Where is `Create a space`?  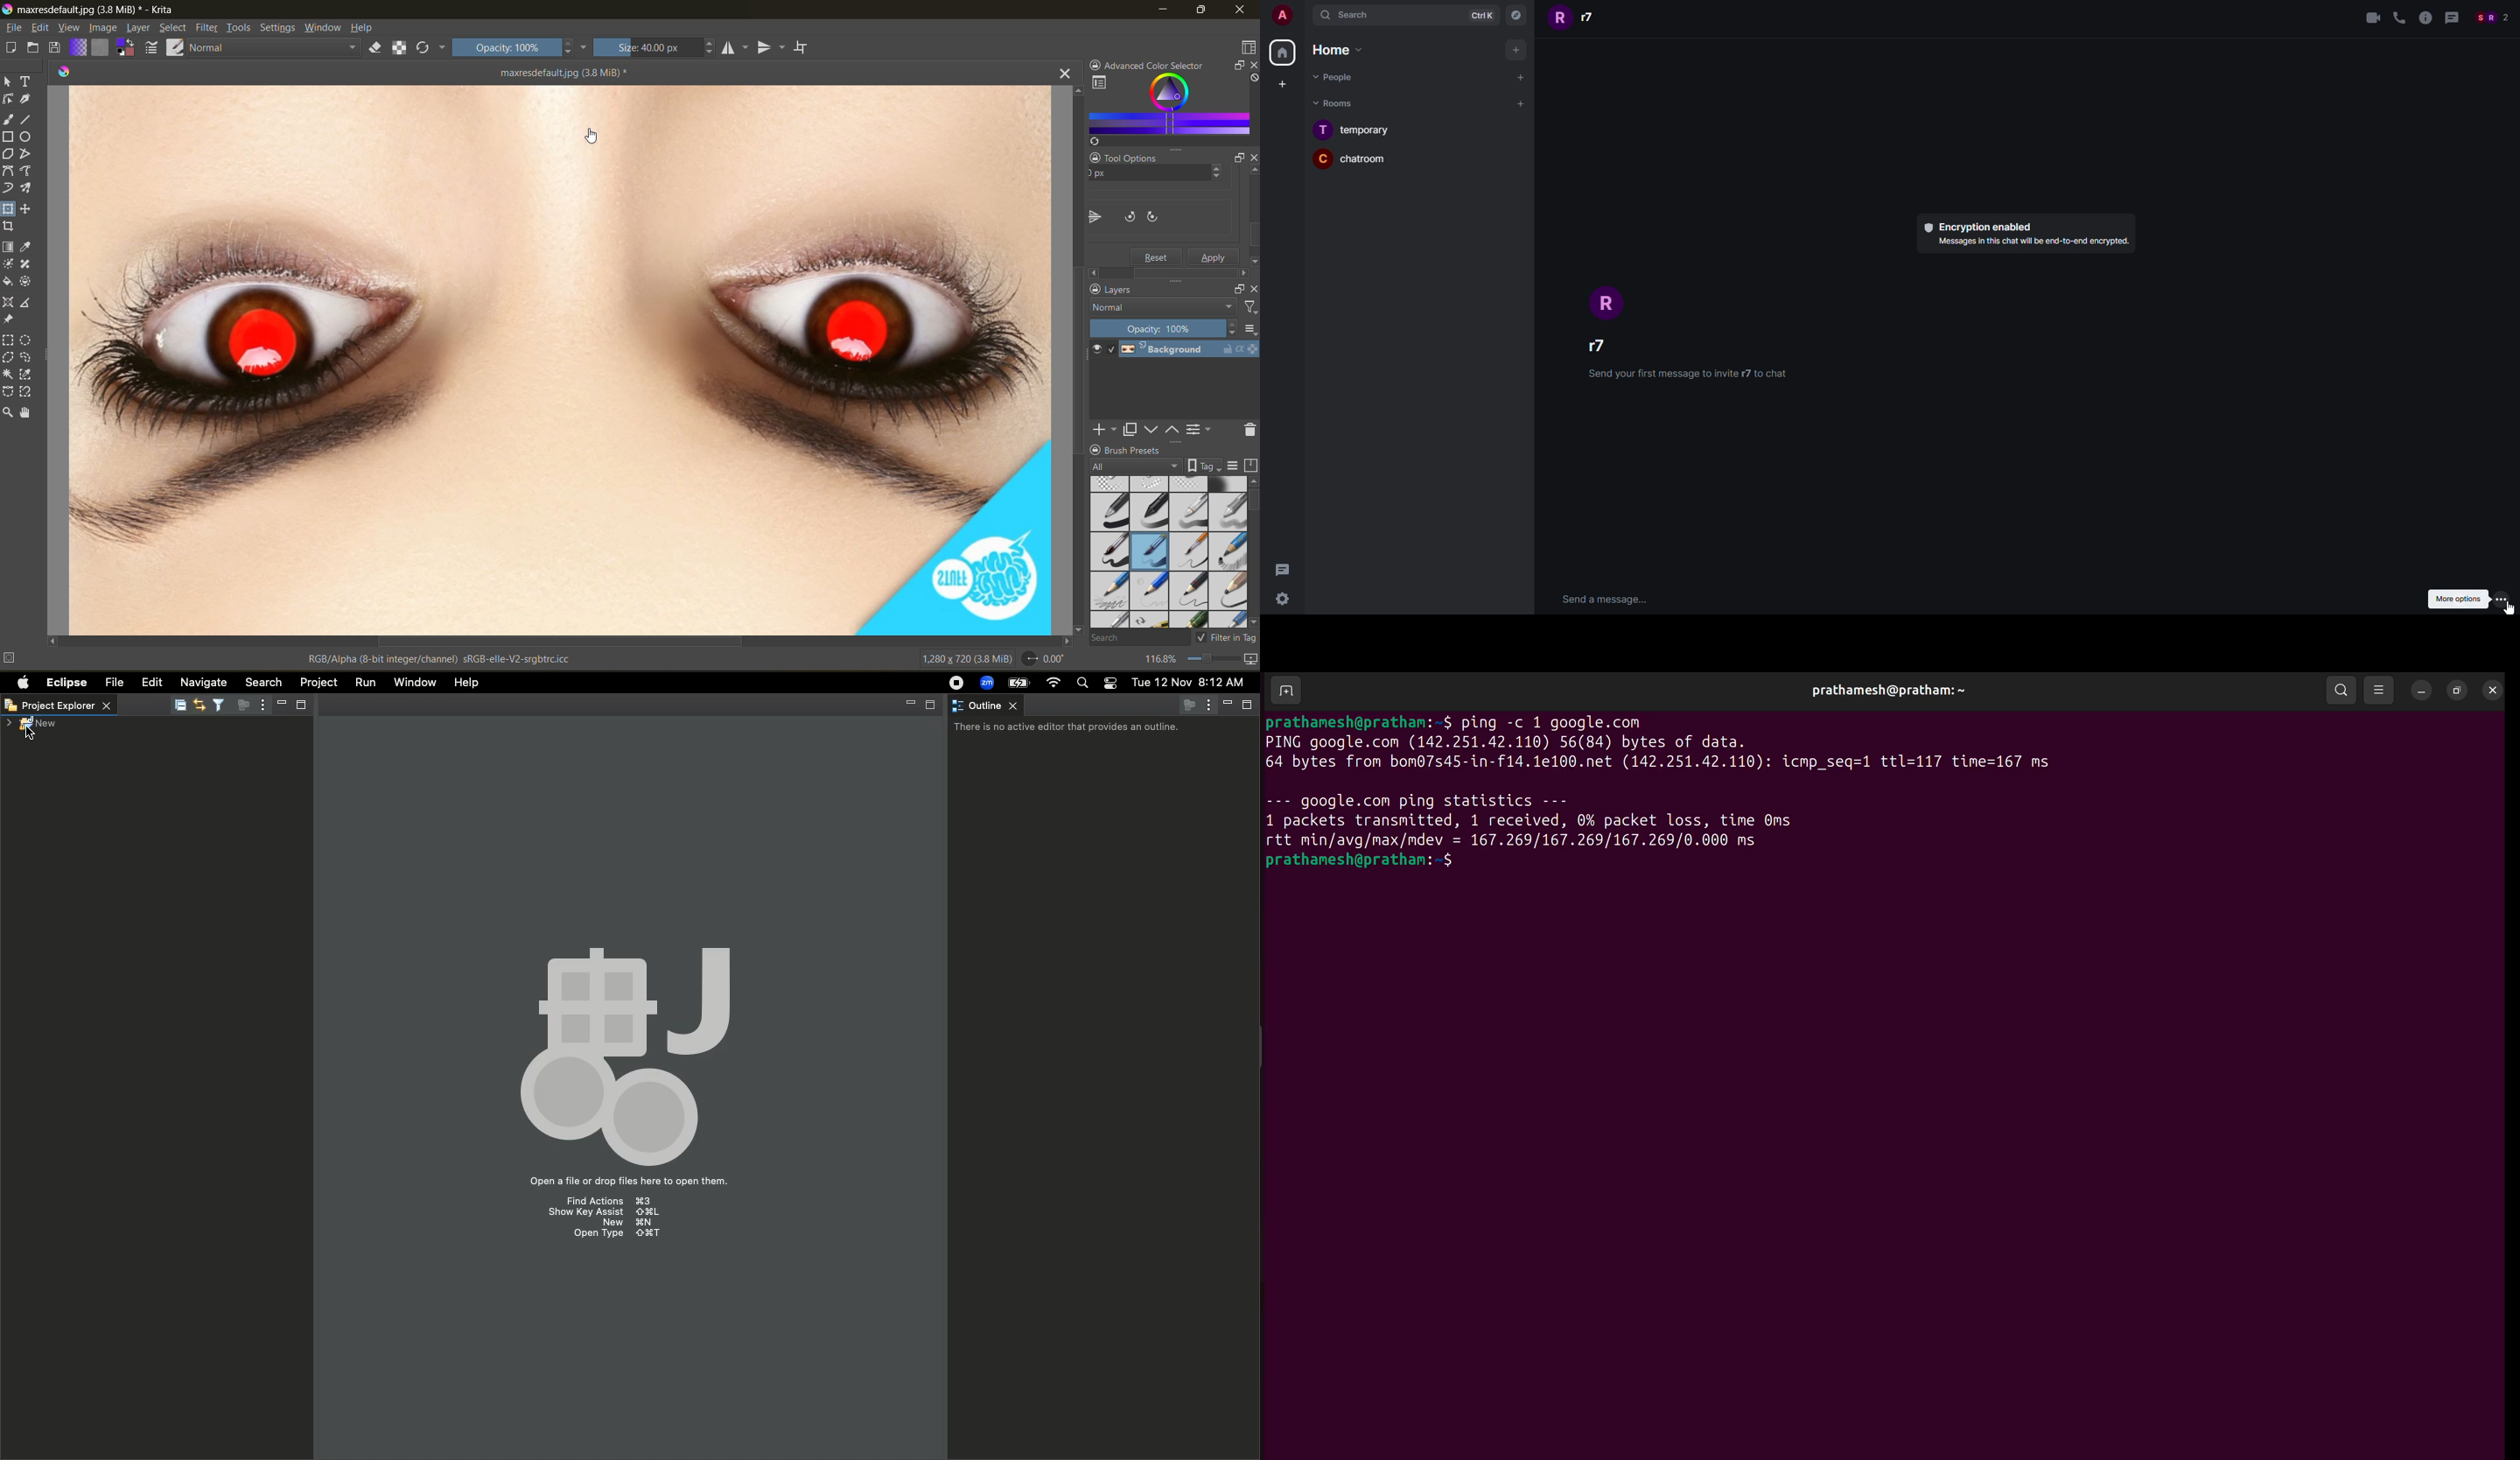
Create a space is located at coordinates (1284, 85).